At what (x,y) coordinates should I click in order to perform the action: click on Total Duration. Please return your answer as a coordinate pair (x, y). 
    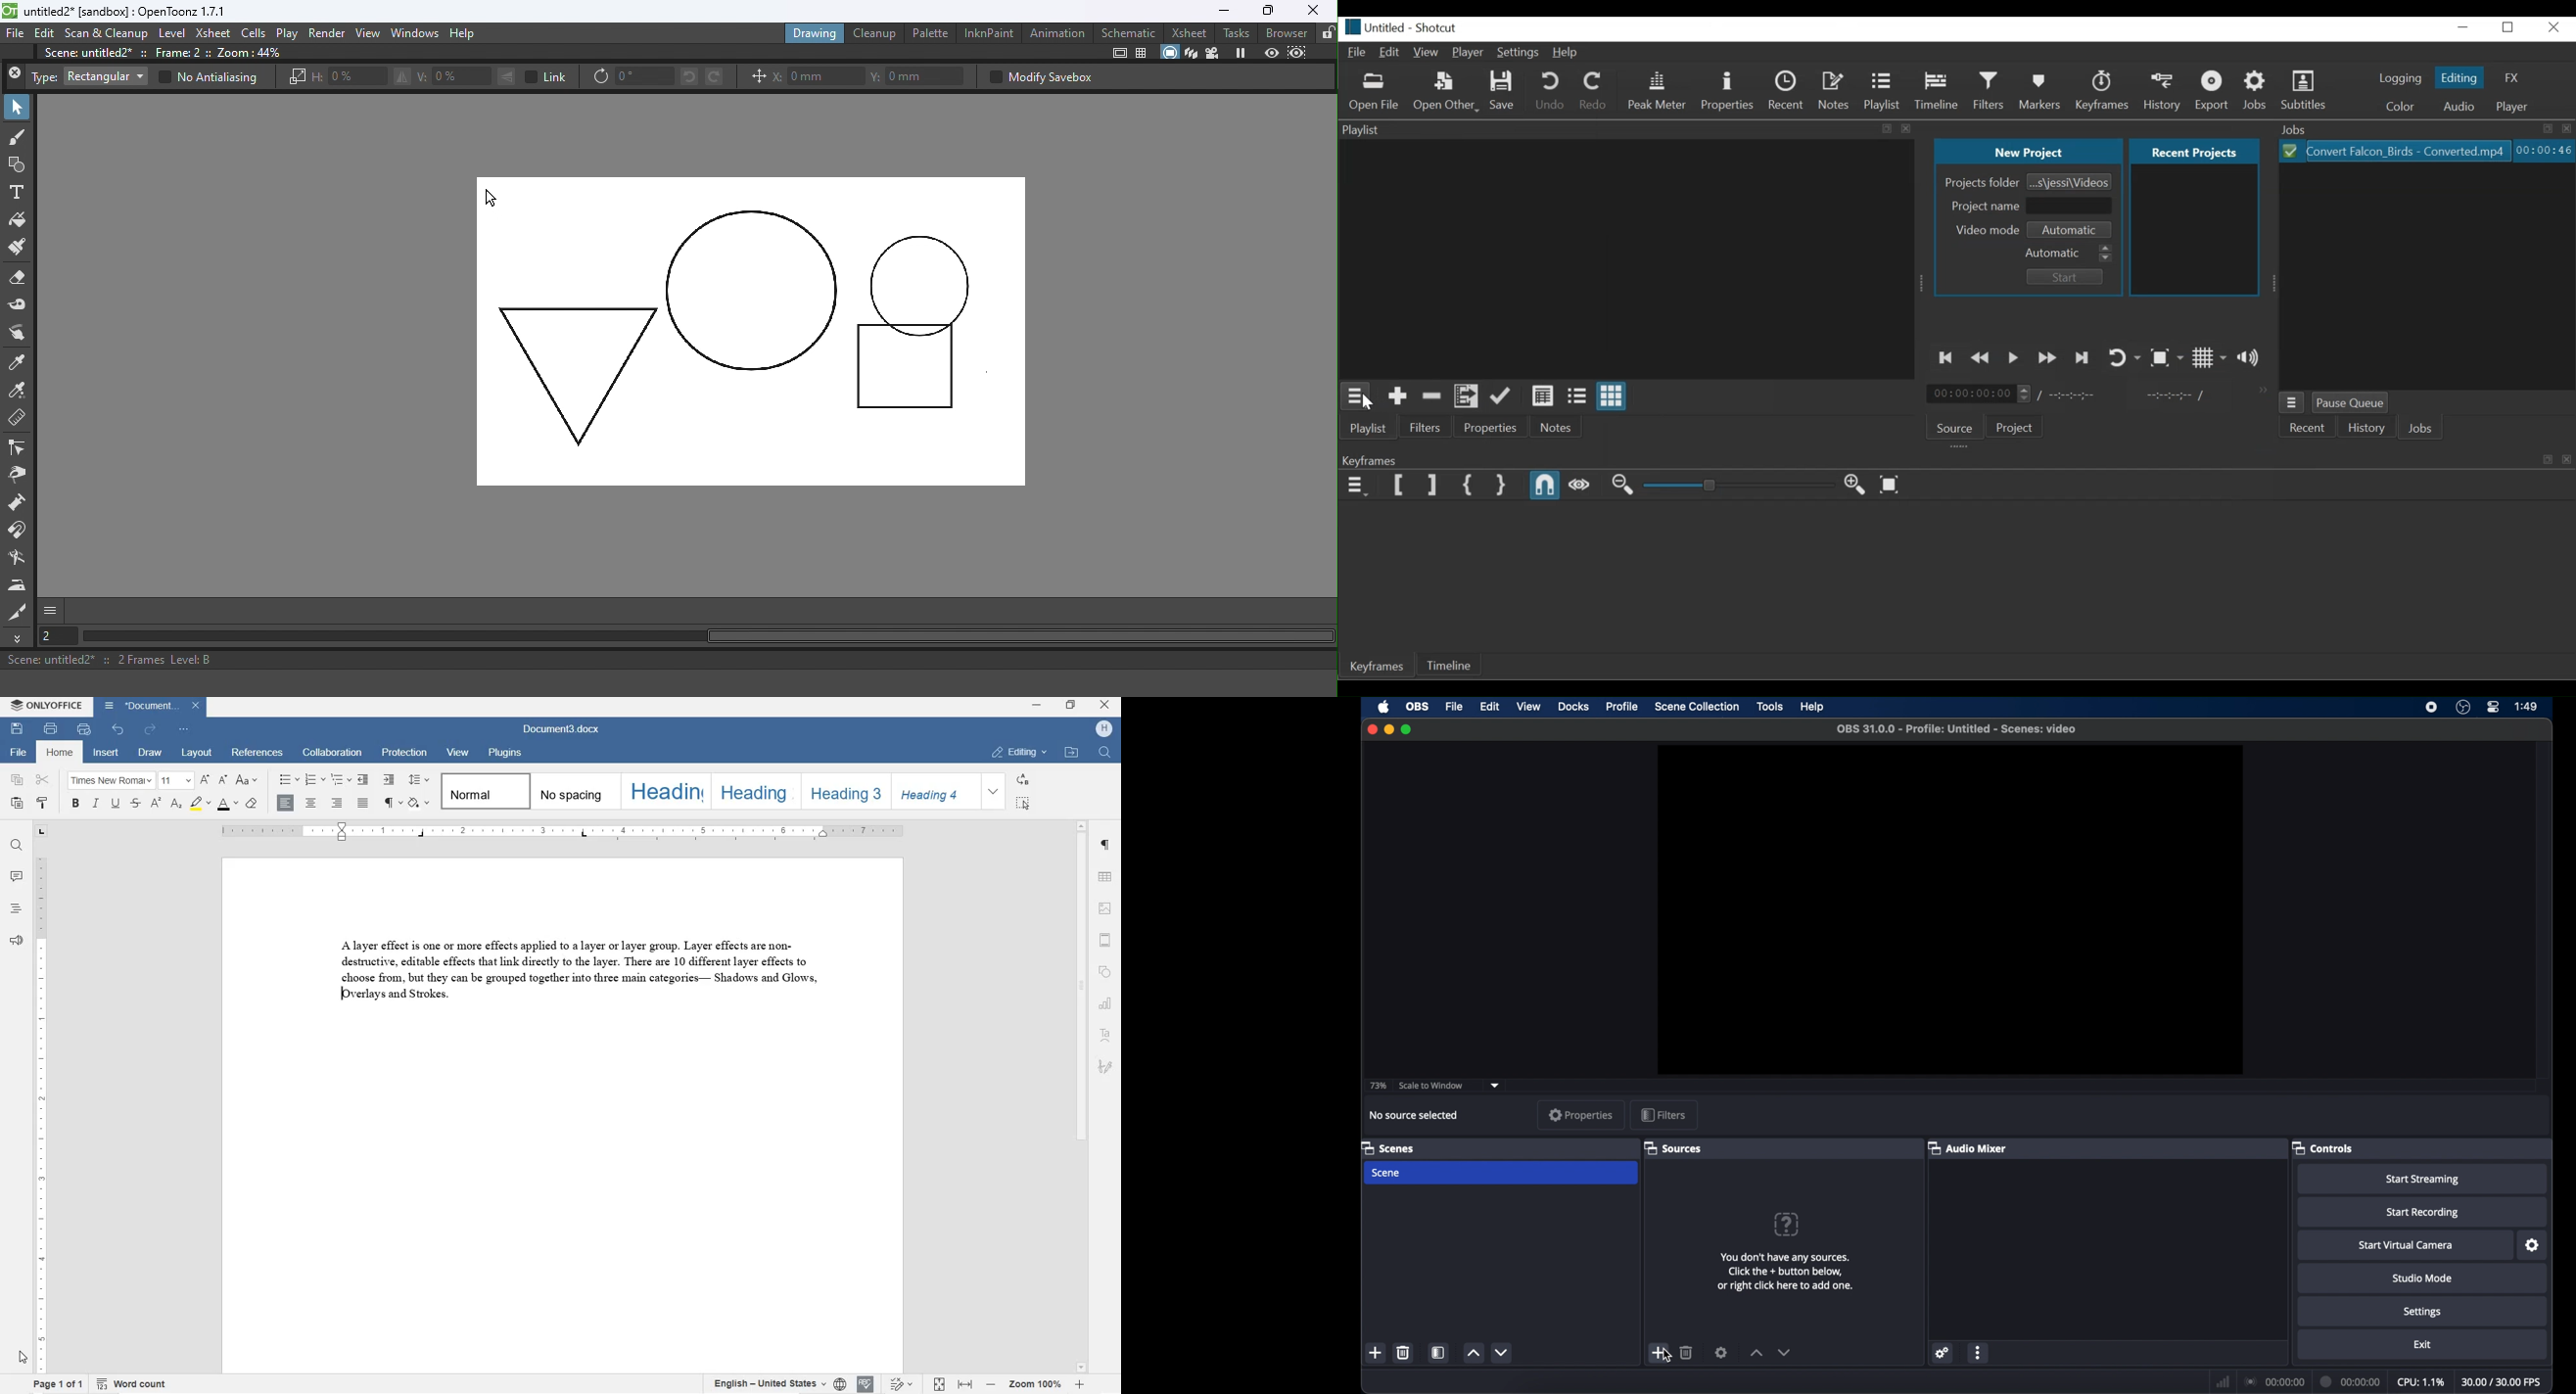
    Looking at the image, I should click on (2070, 397).